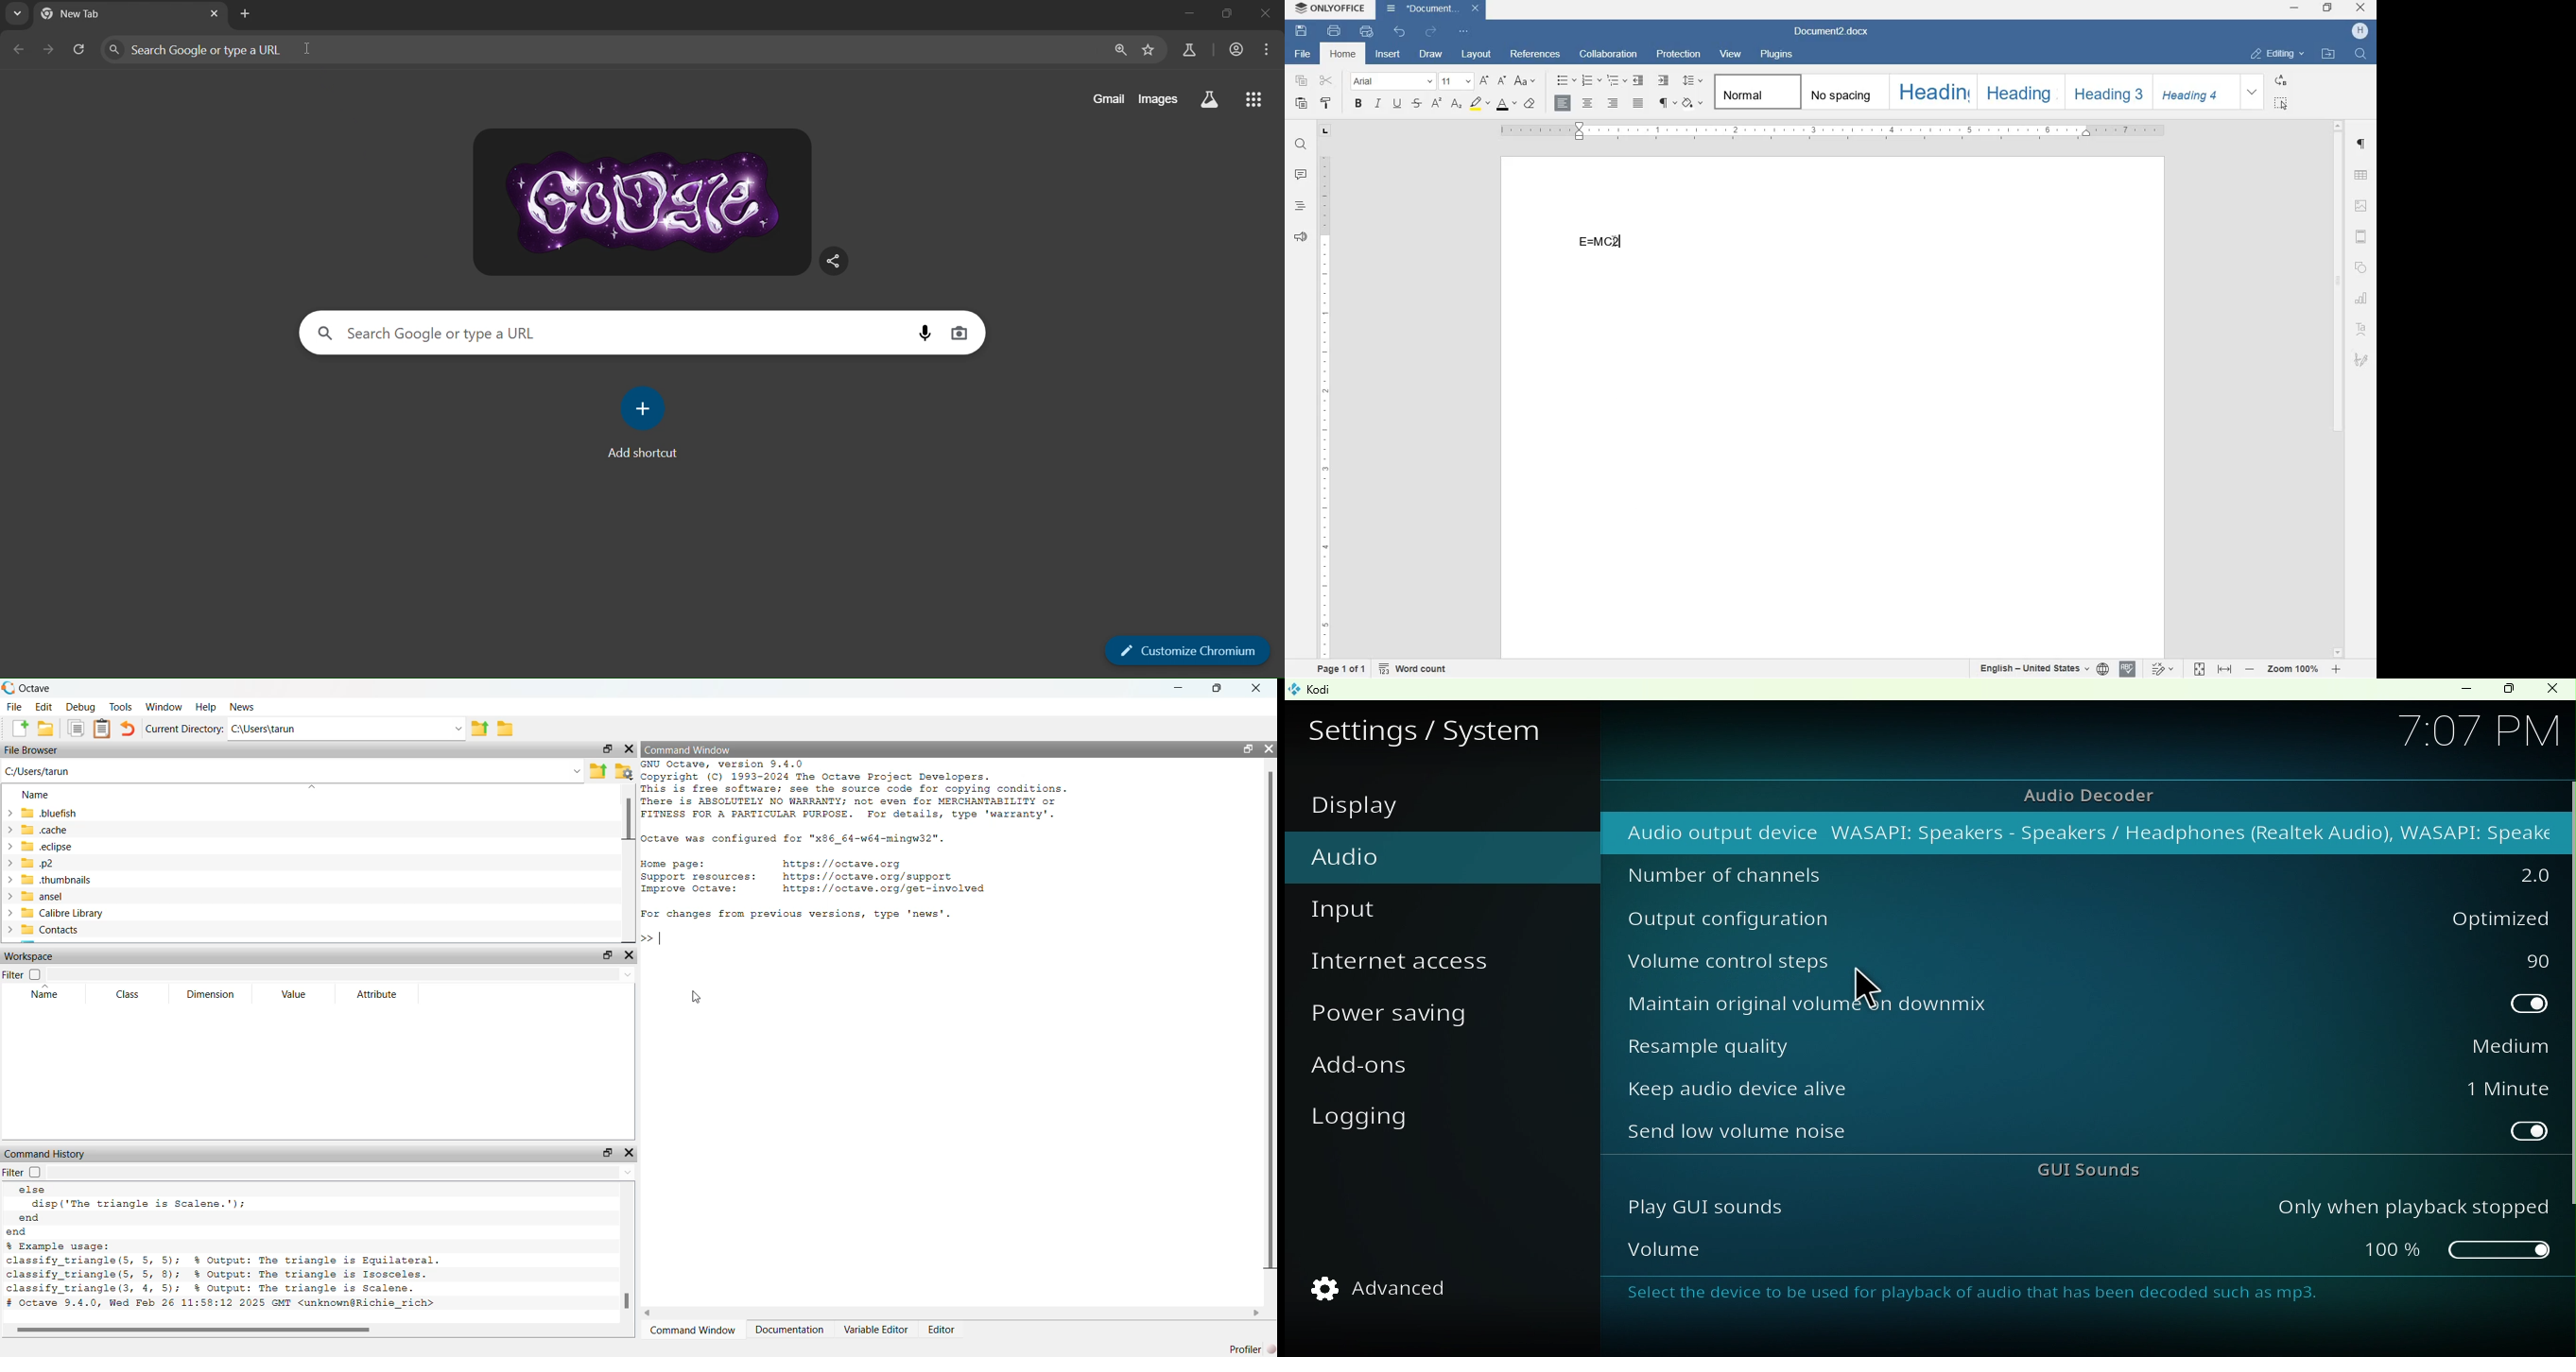  Describe the element at coordinates (1364, 1126) in the screenshot. I see `Logging` at that location.